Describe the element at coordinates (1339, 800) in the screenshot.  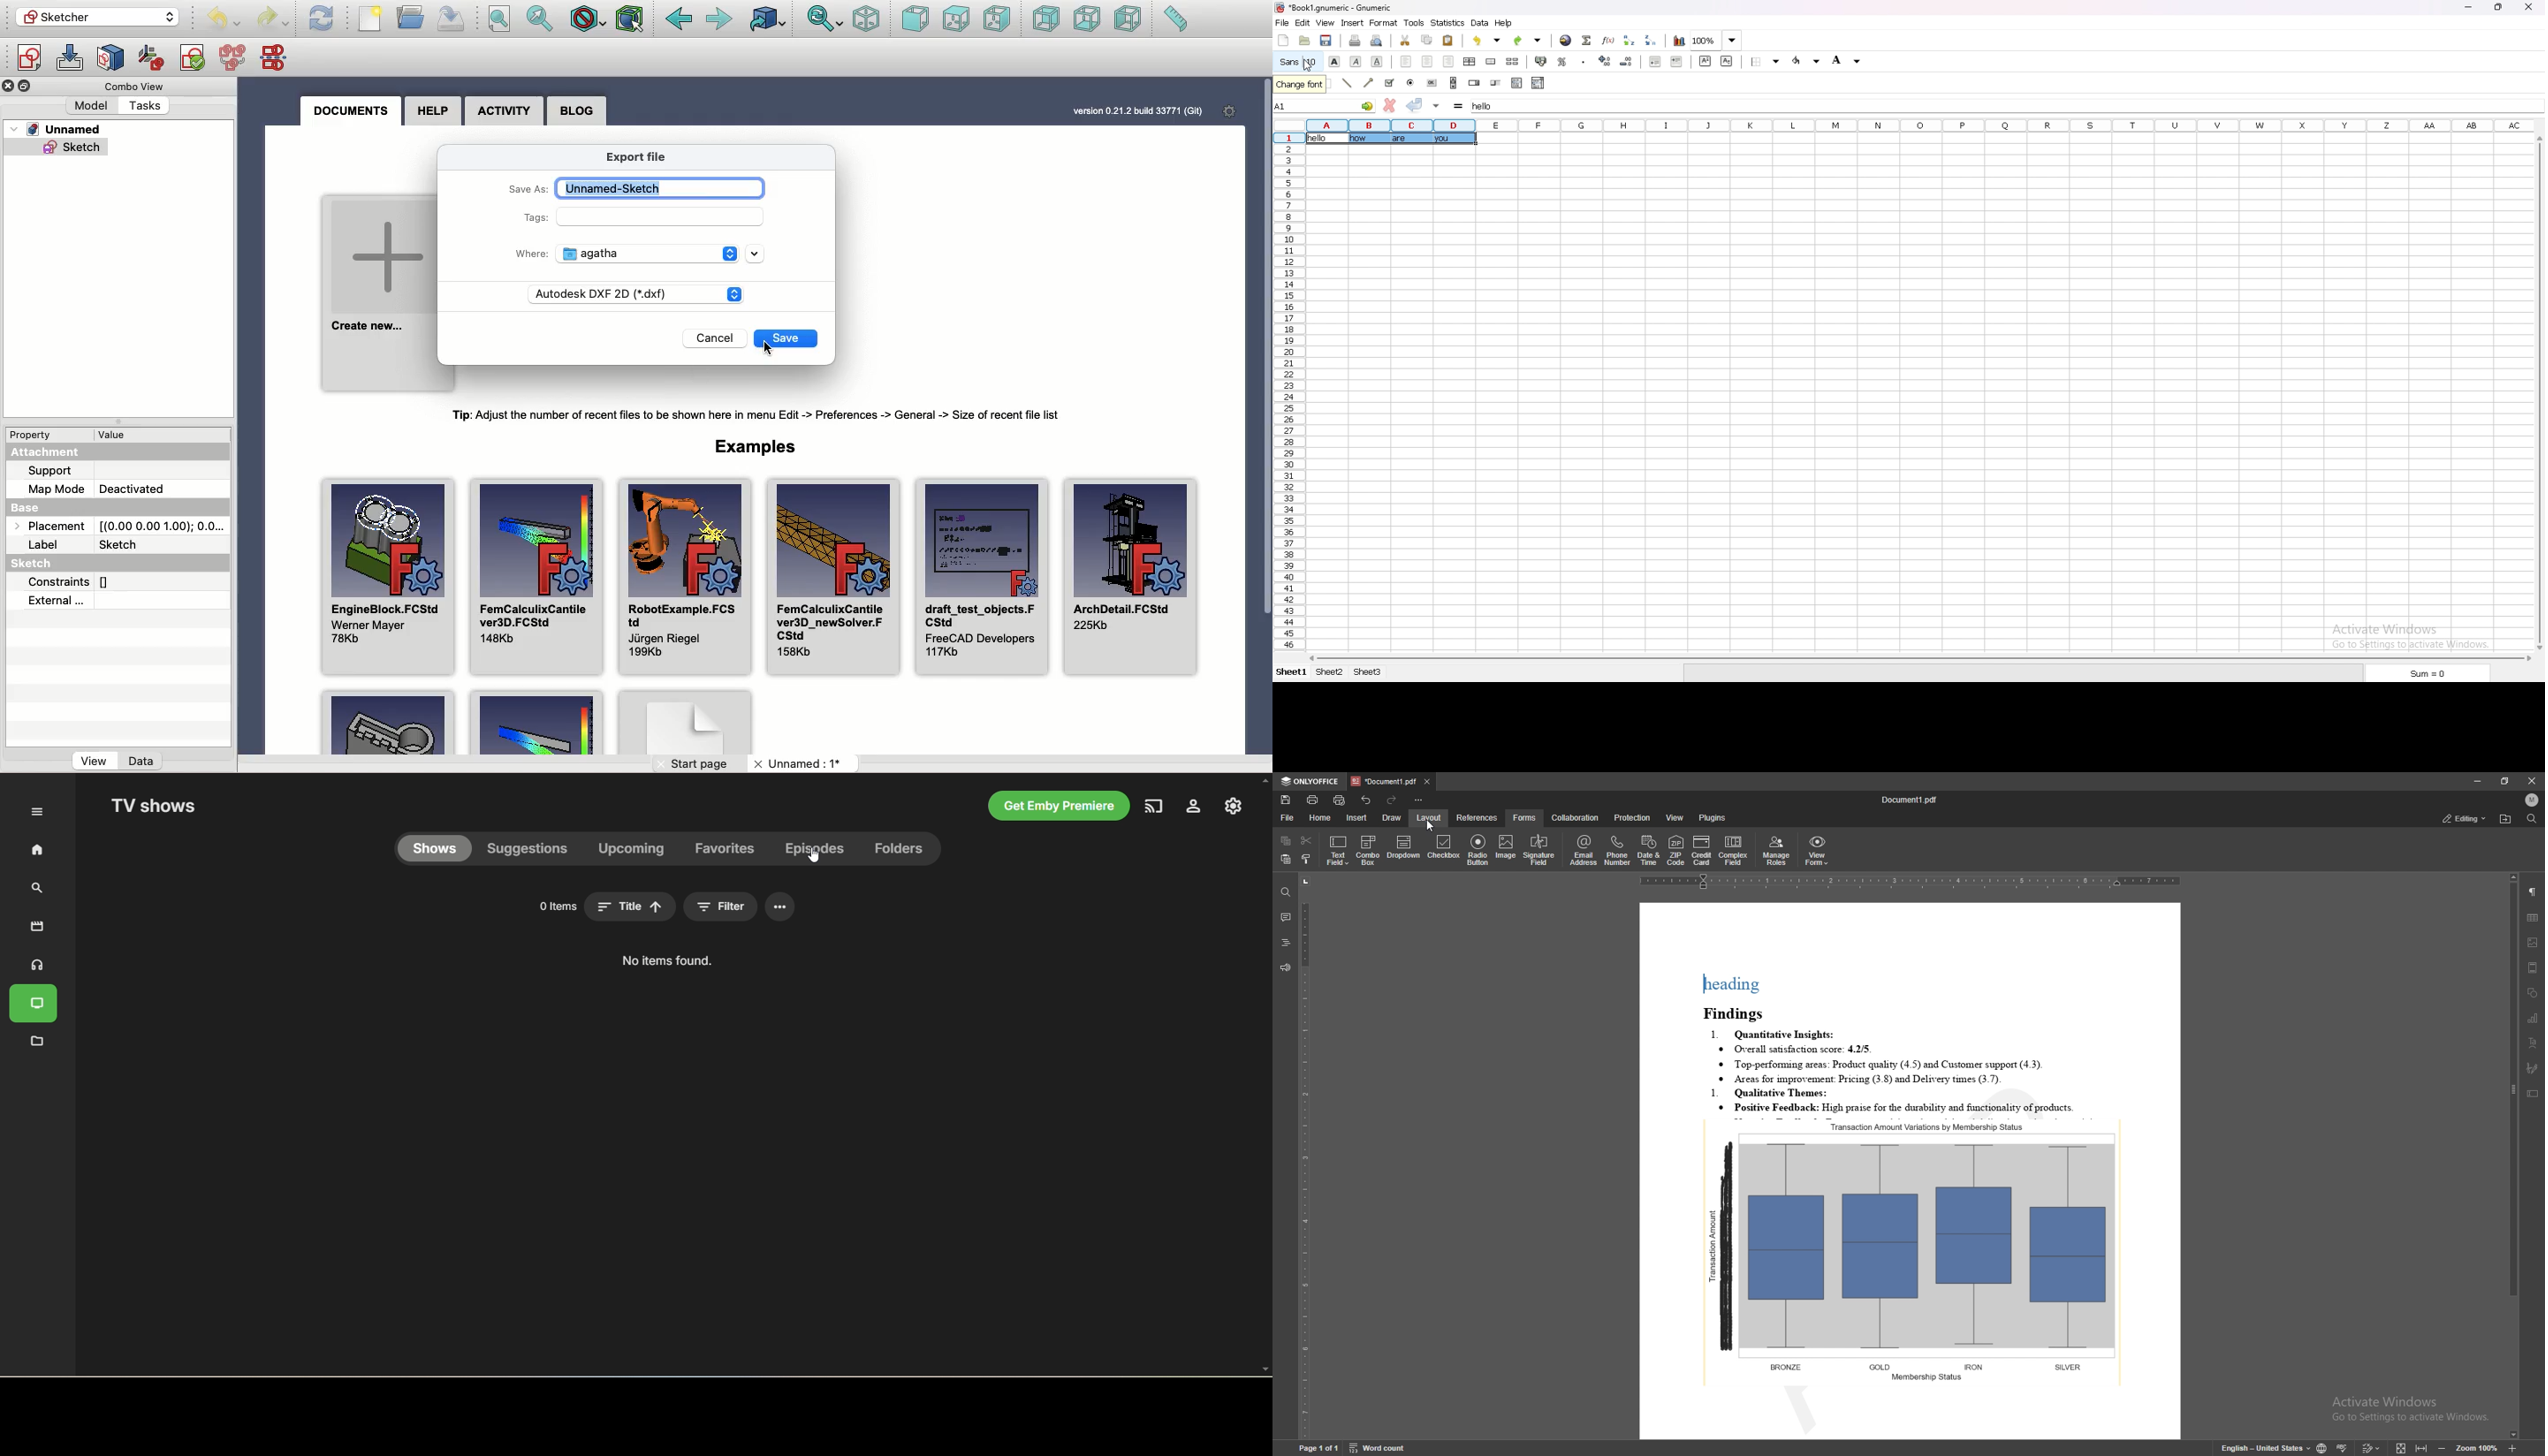
I see `quick print` at that location.